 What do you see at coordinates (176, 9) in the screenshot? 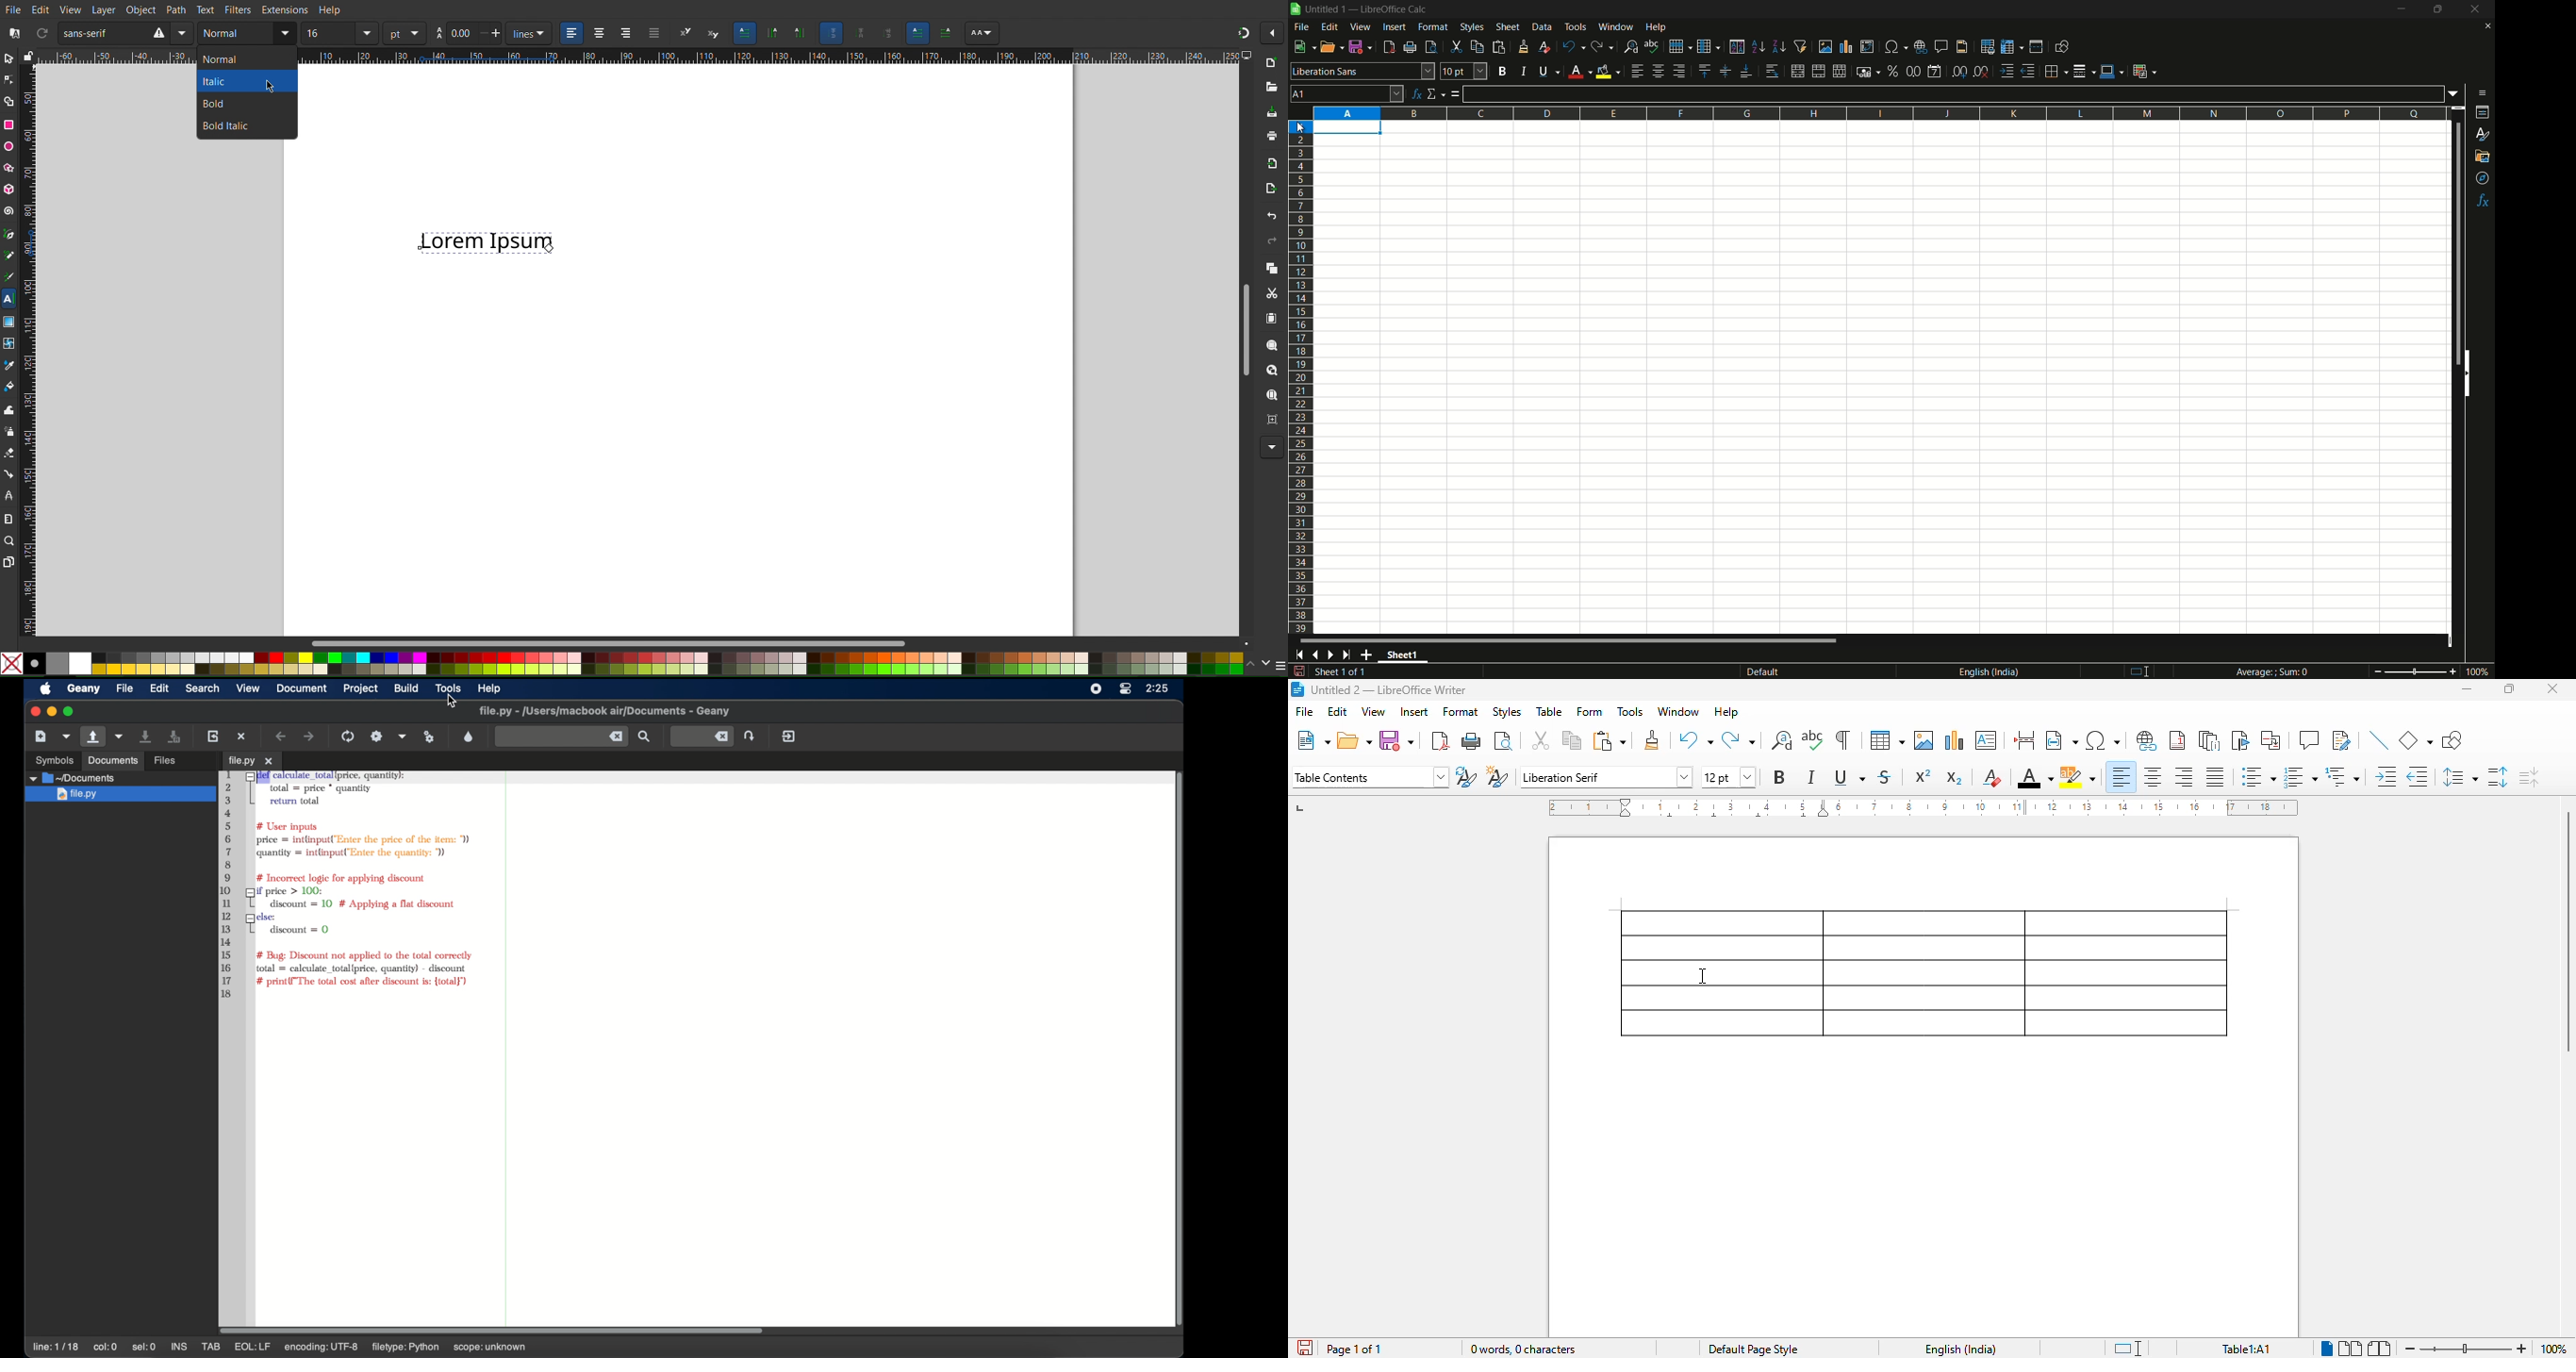
I see `Path` at bounding box center [176, 9].